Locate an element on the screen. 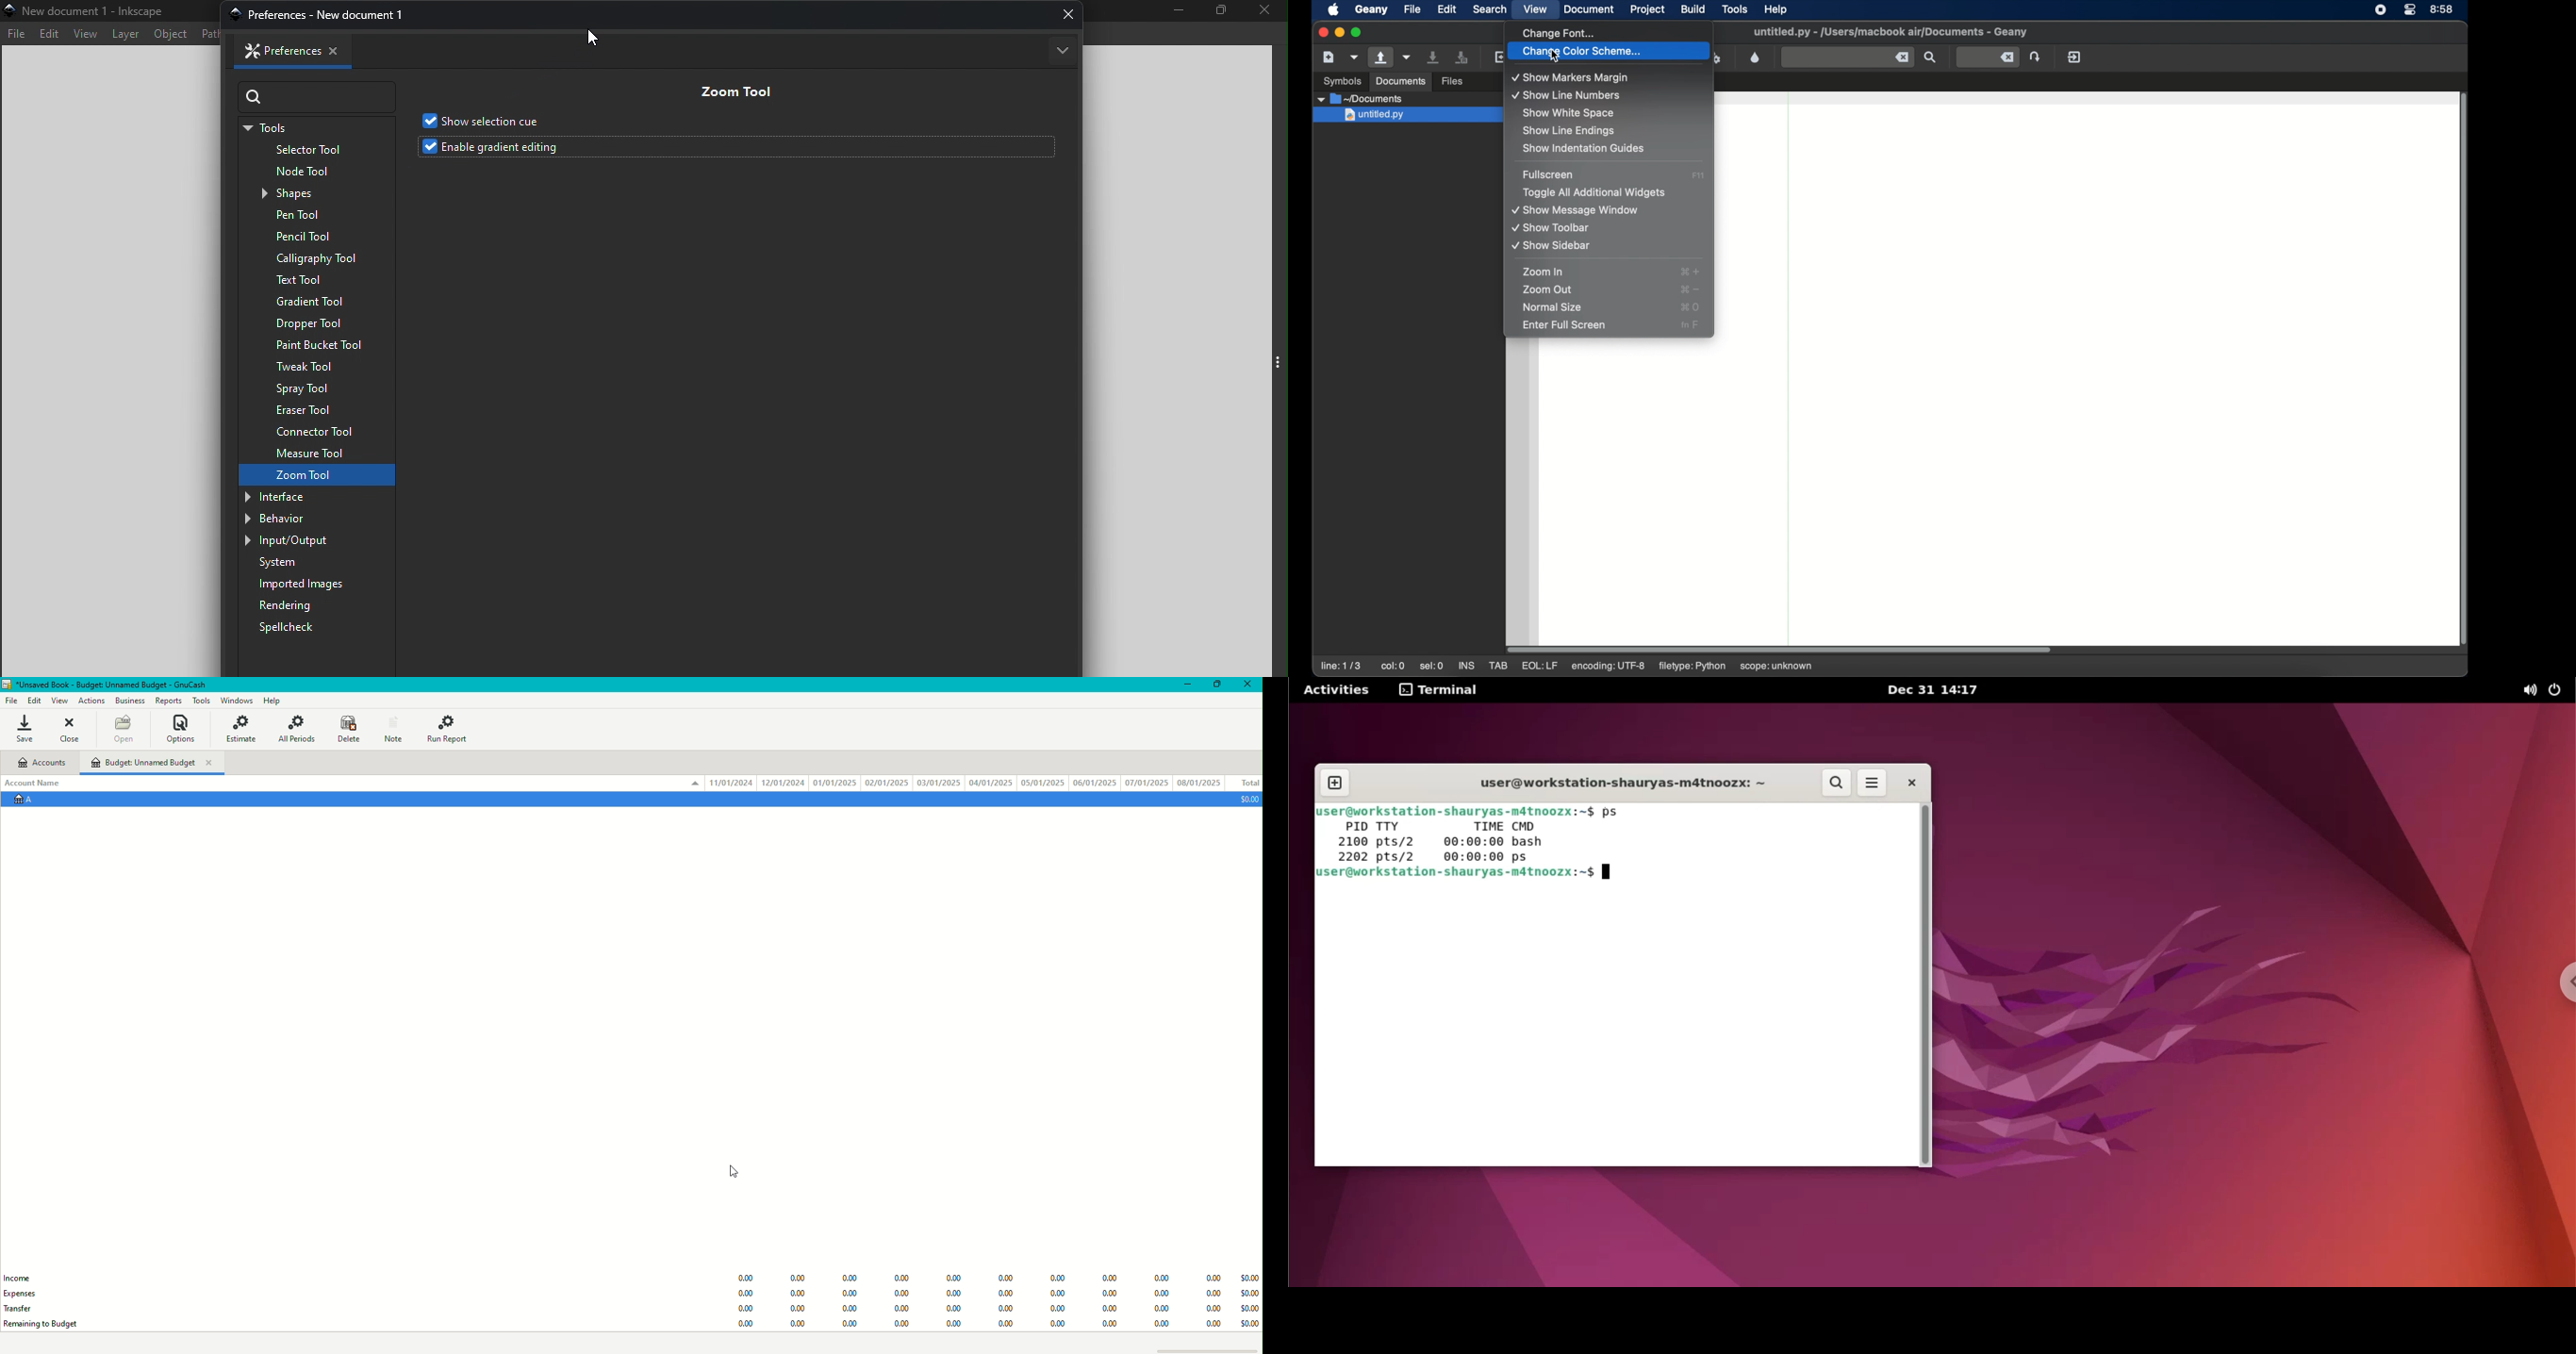 This screenshot has height=1372, width=2576. Edit is located at coordinates (34, 701).